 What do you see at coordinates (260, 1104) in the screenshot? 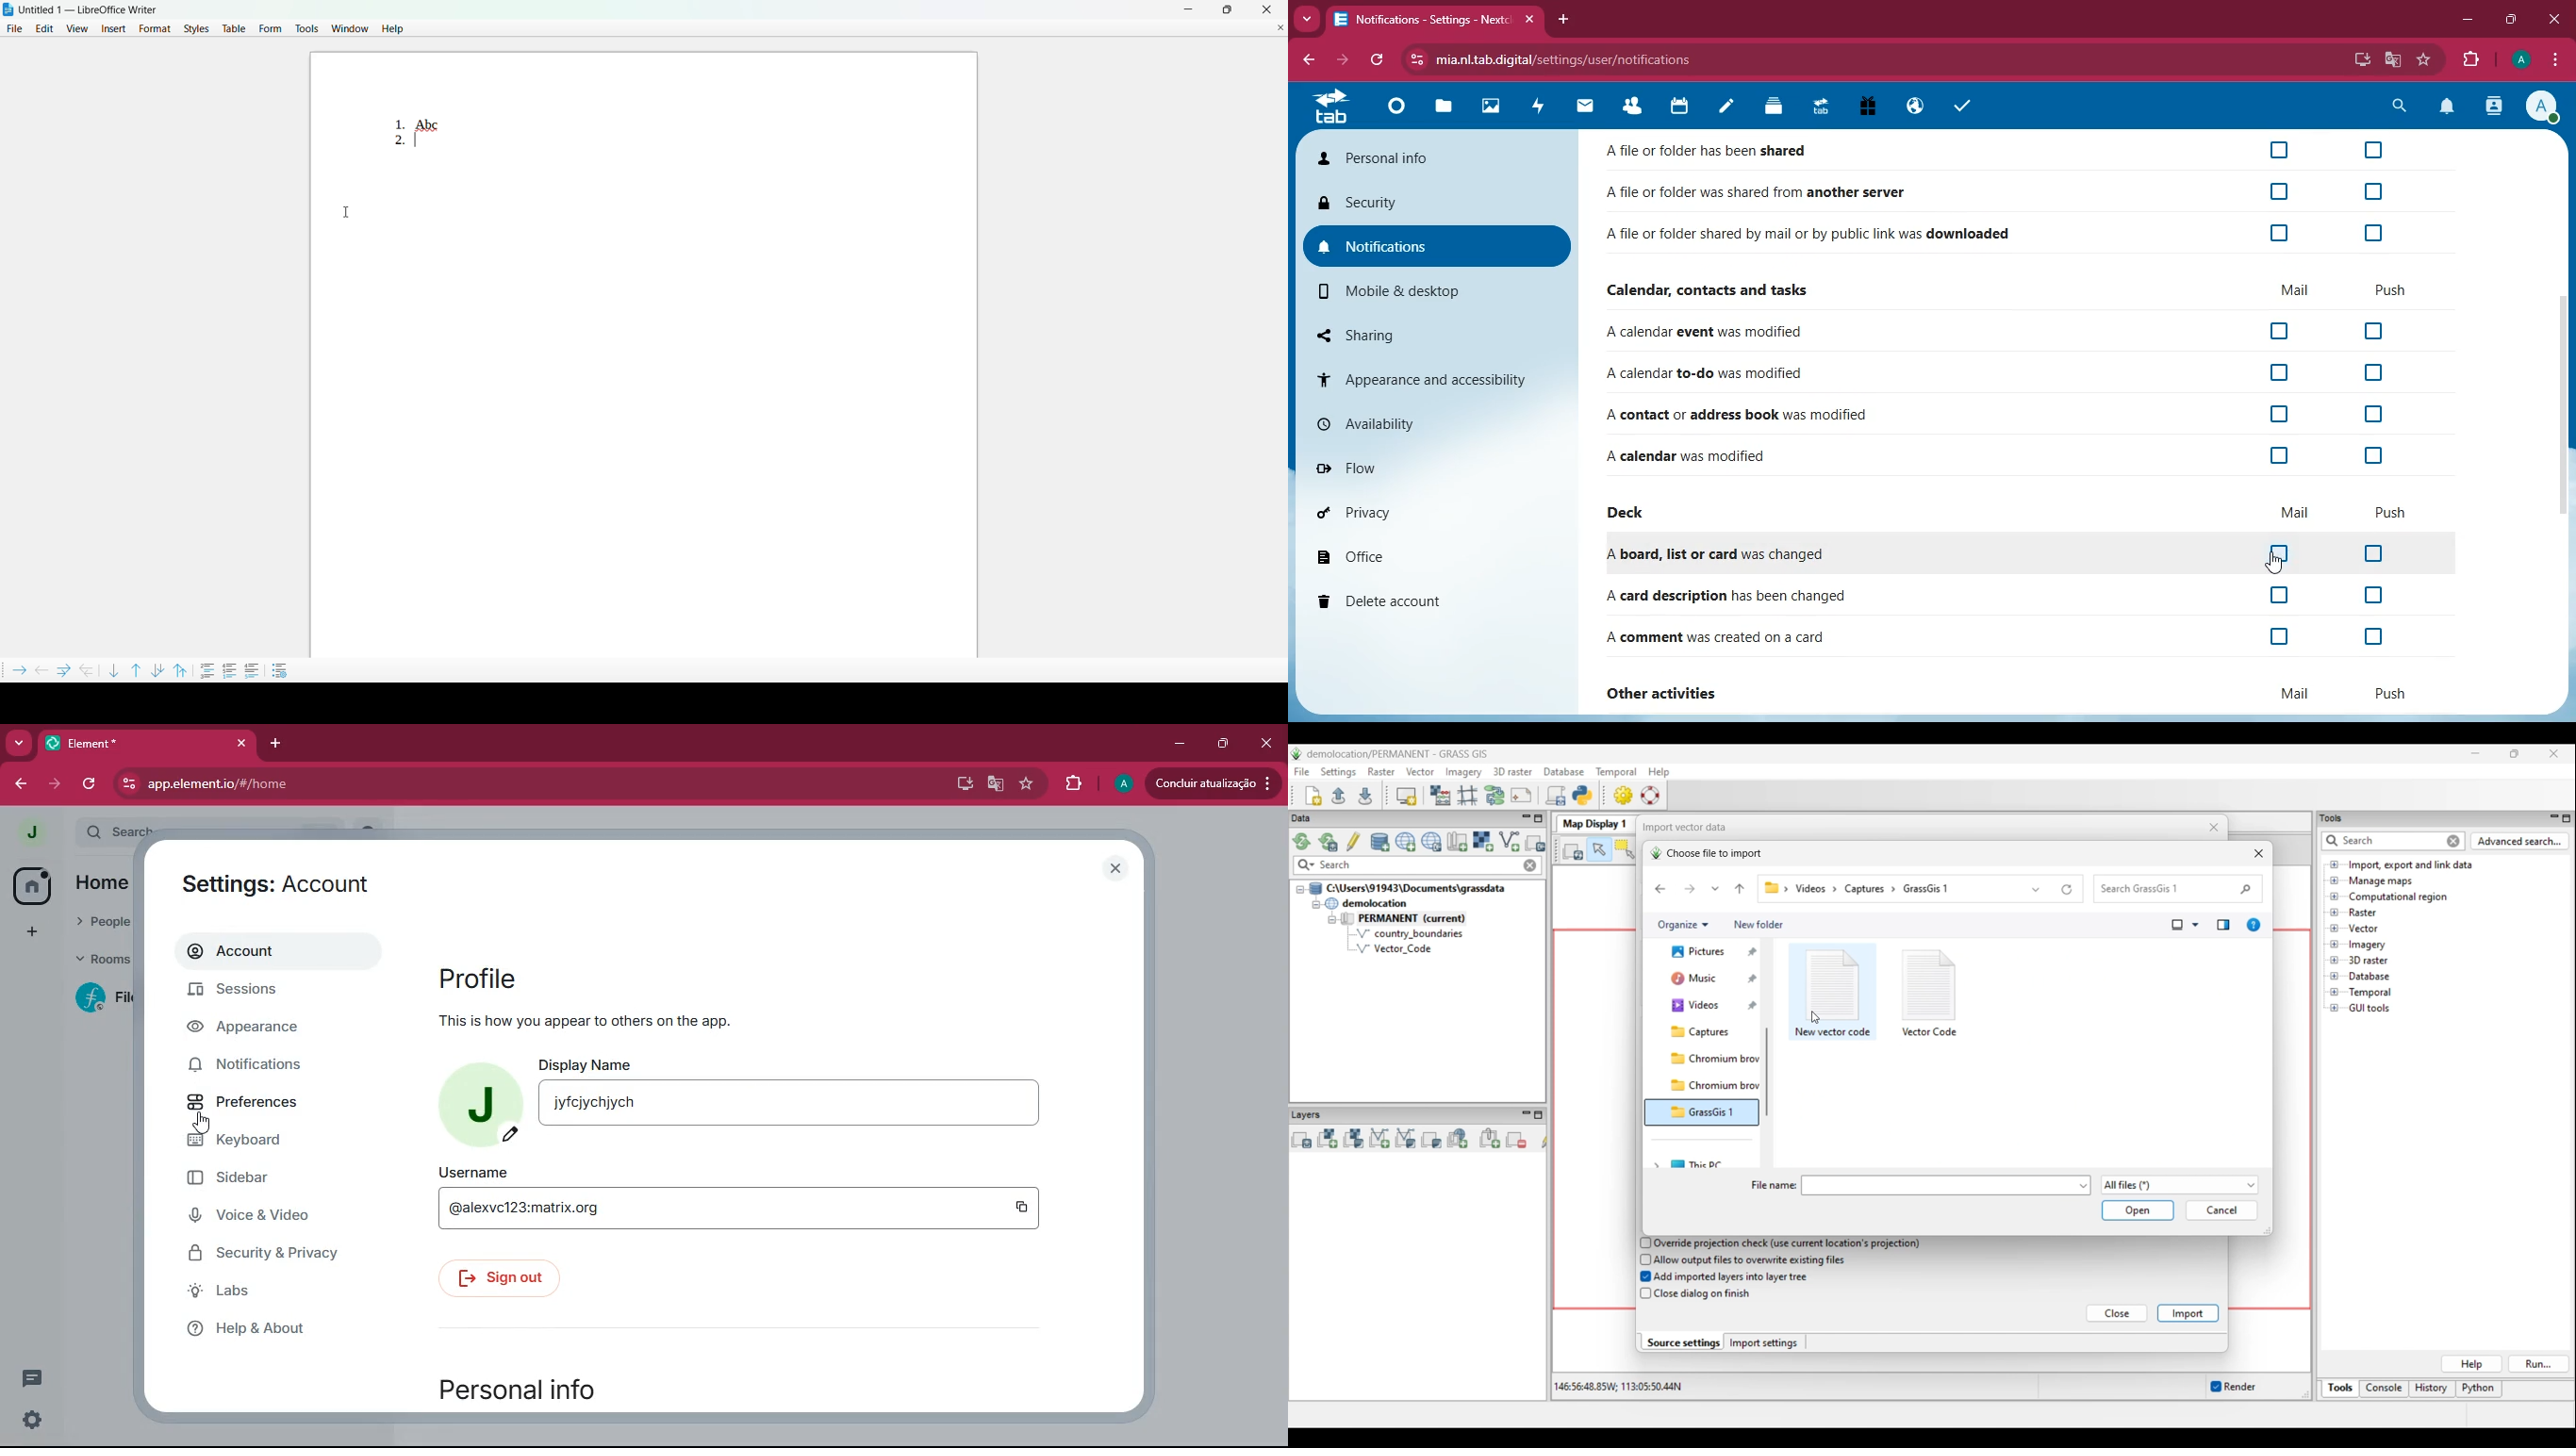
I see `preferences` at bounding box center [260, 1104].